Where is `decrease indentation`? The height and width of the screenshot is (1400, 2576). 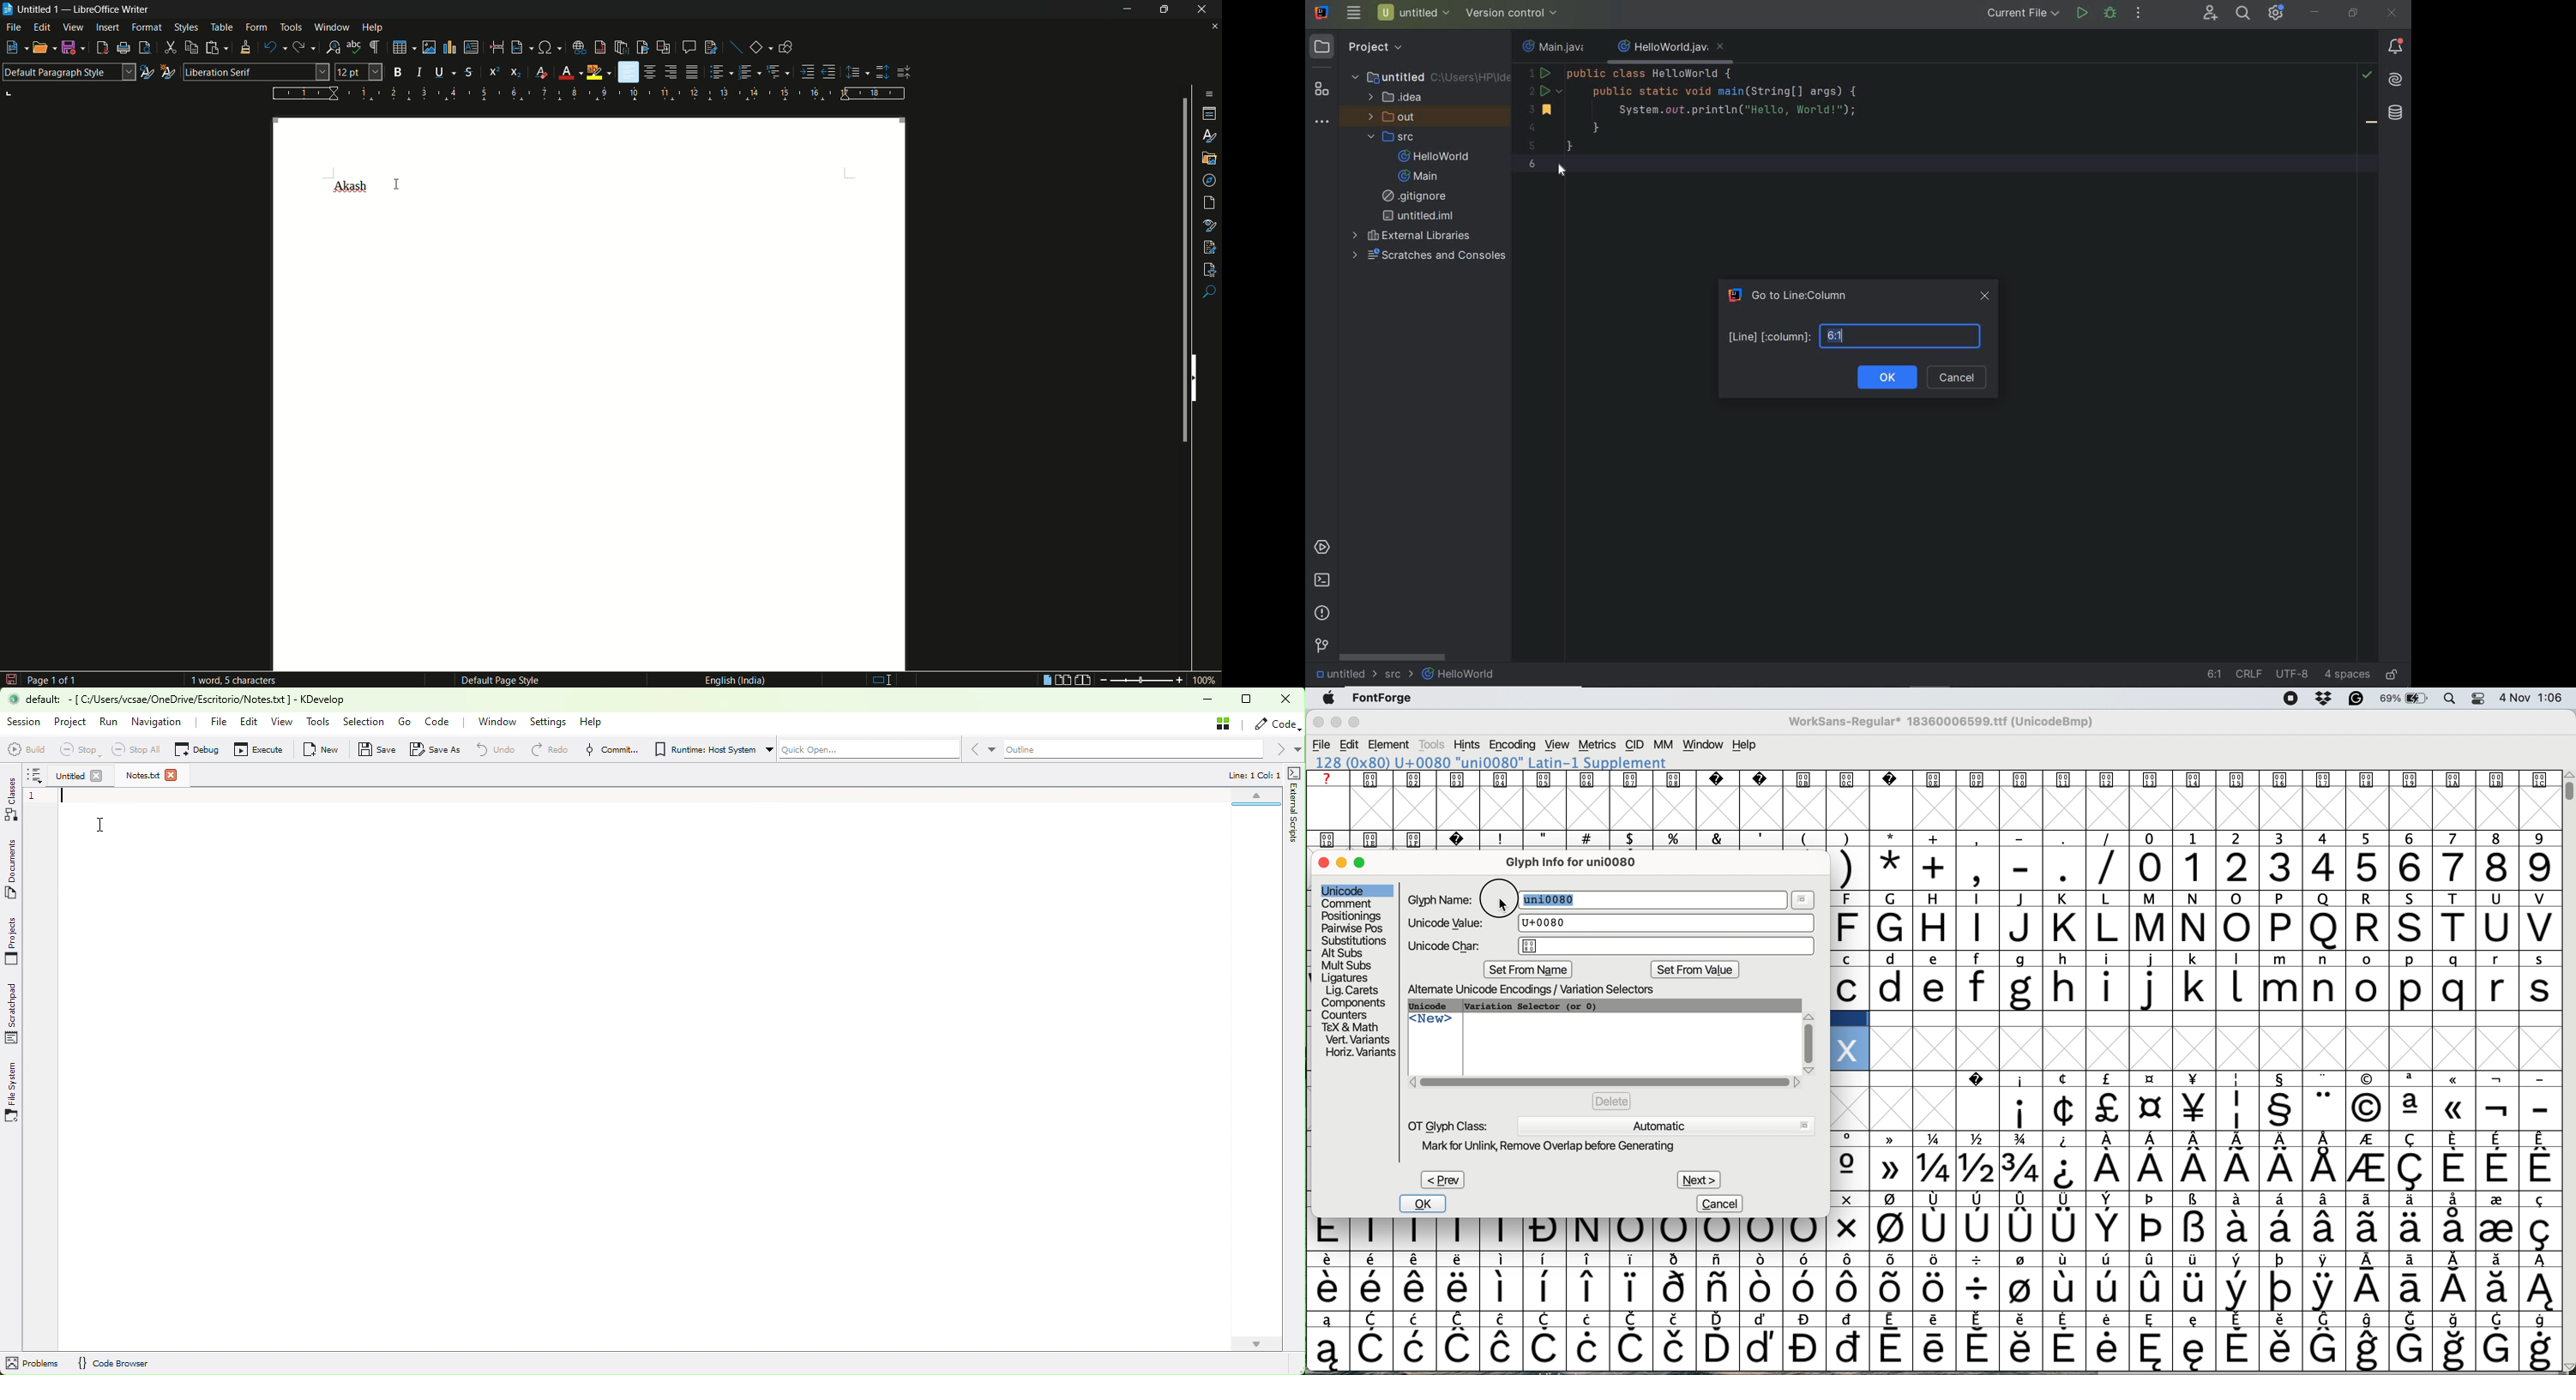 decrease indentation is located at coordinates (830, 71).